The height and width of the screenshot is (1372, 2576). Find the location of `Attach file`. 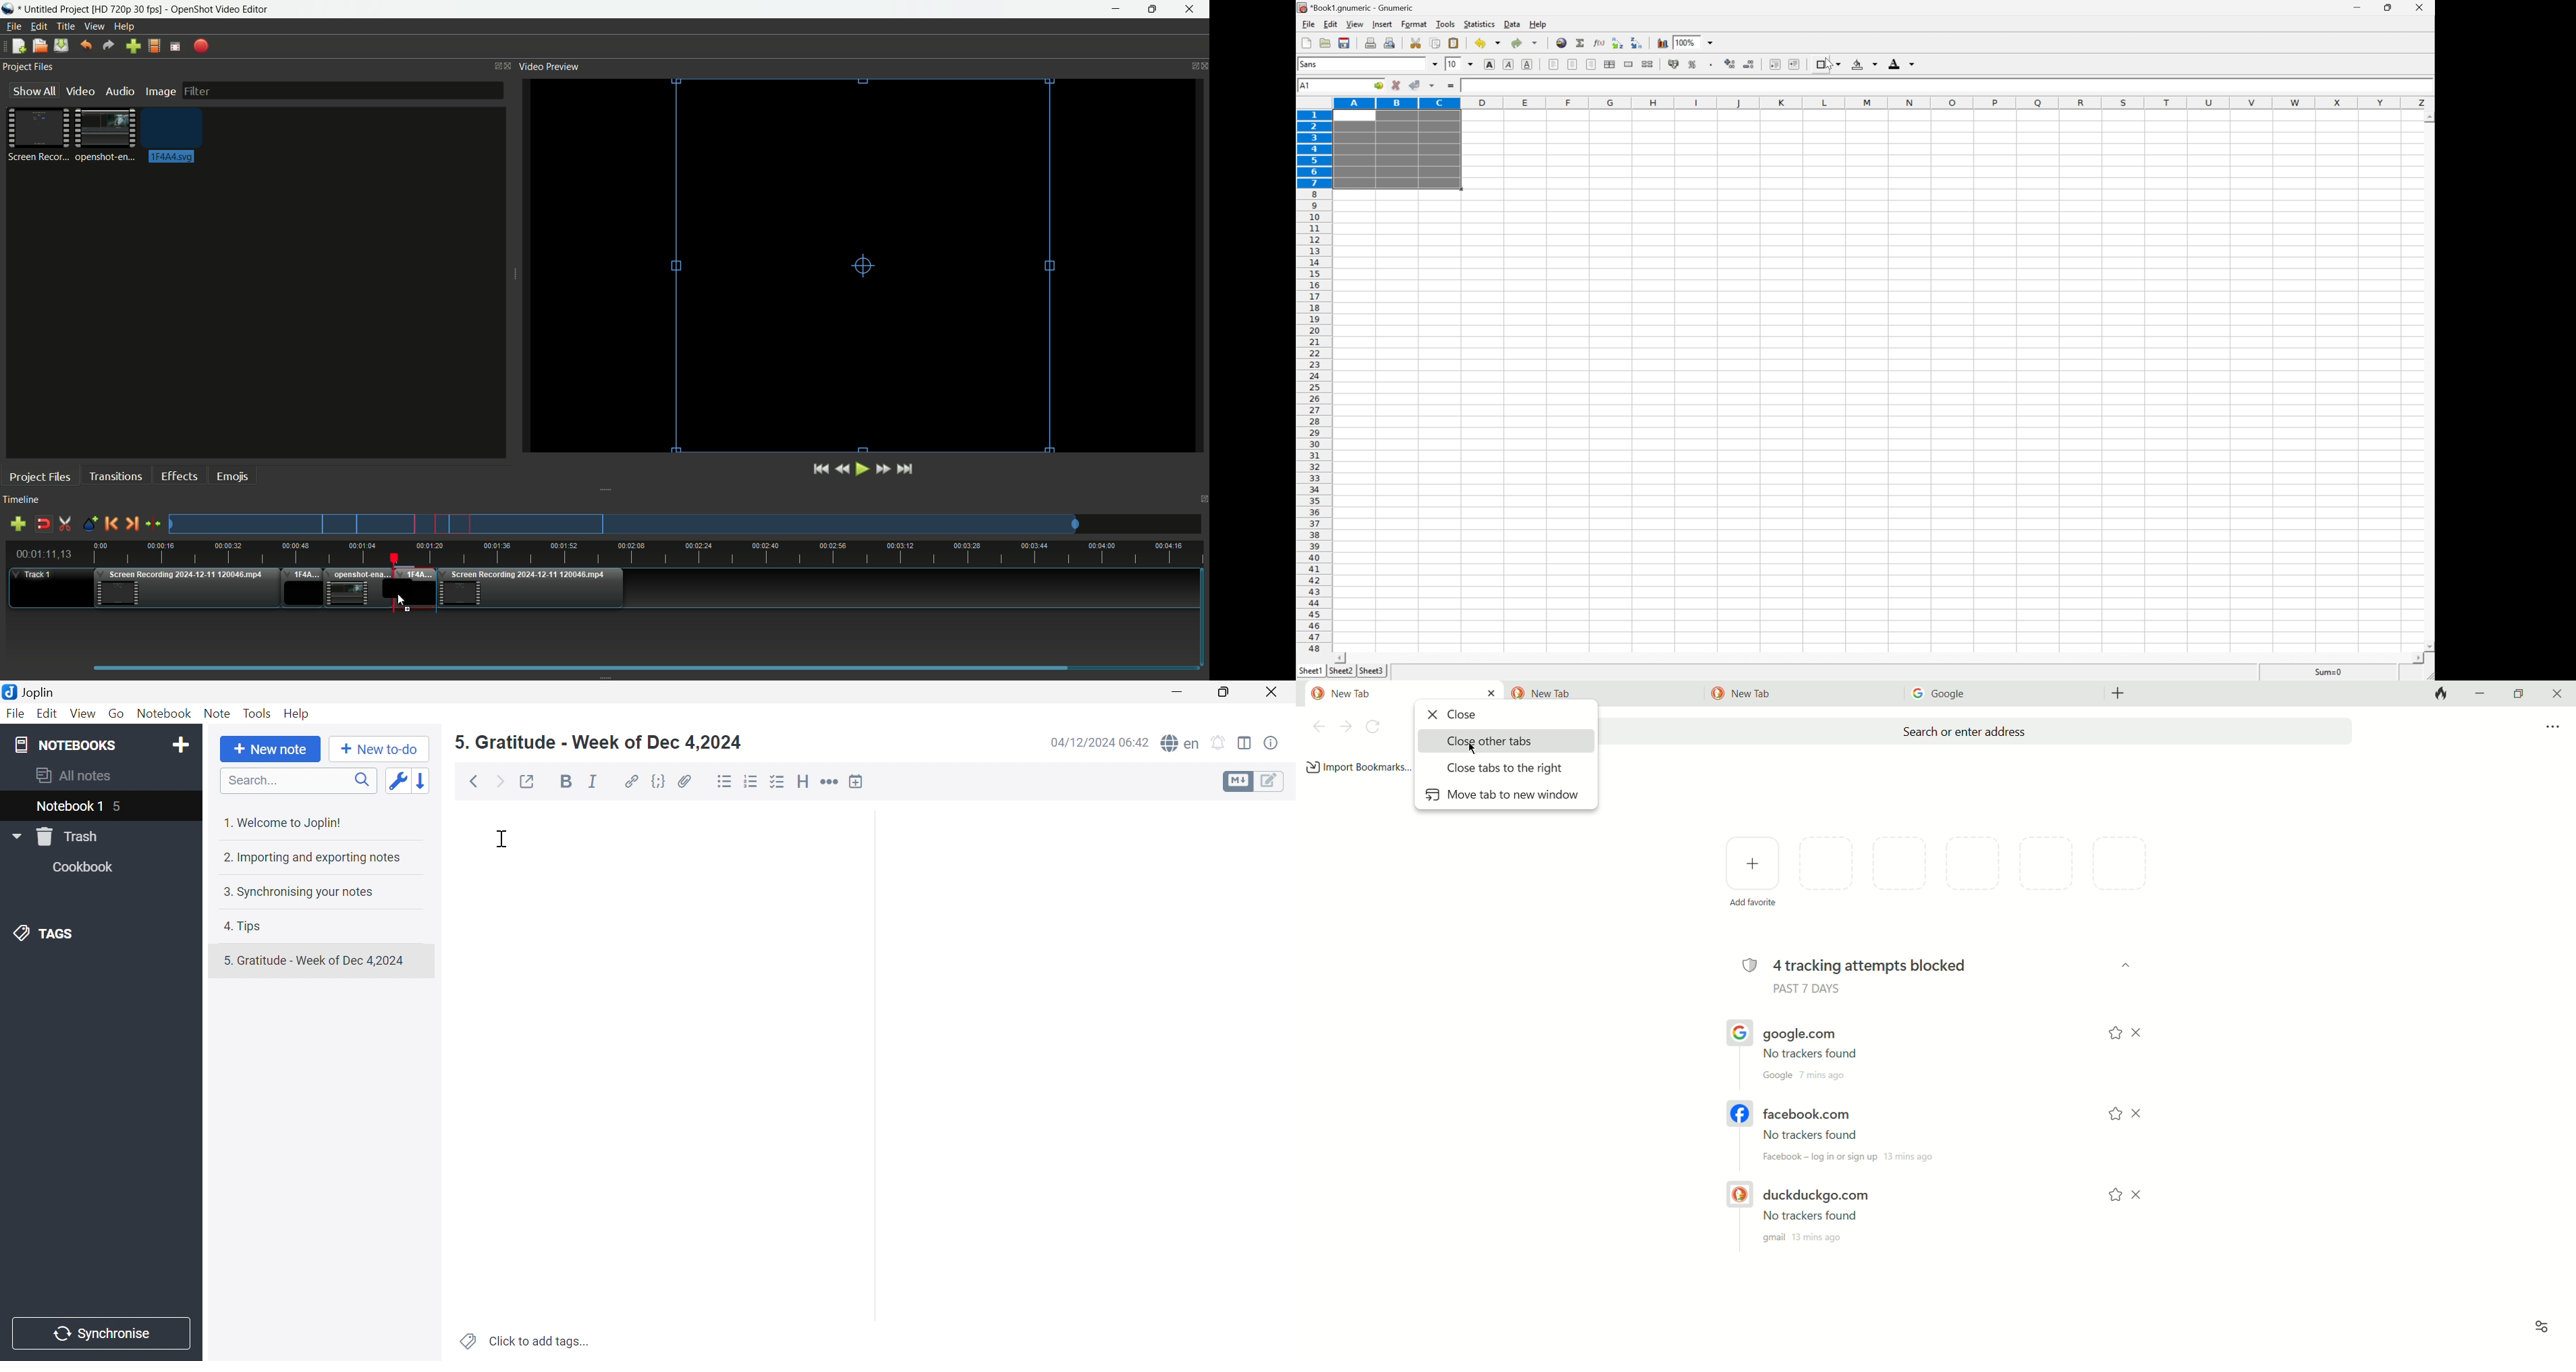

Attach file is located at coordinates (685, 780).